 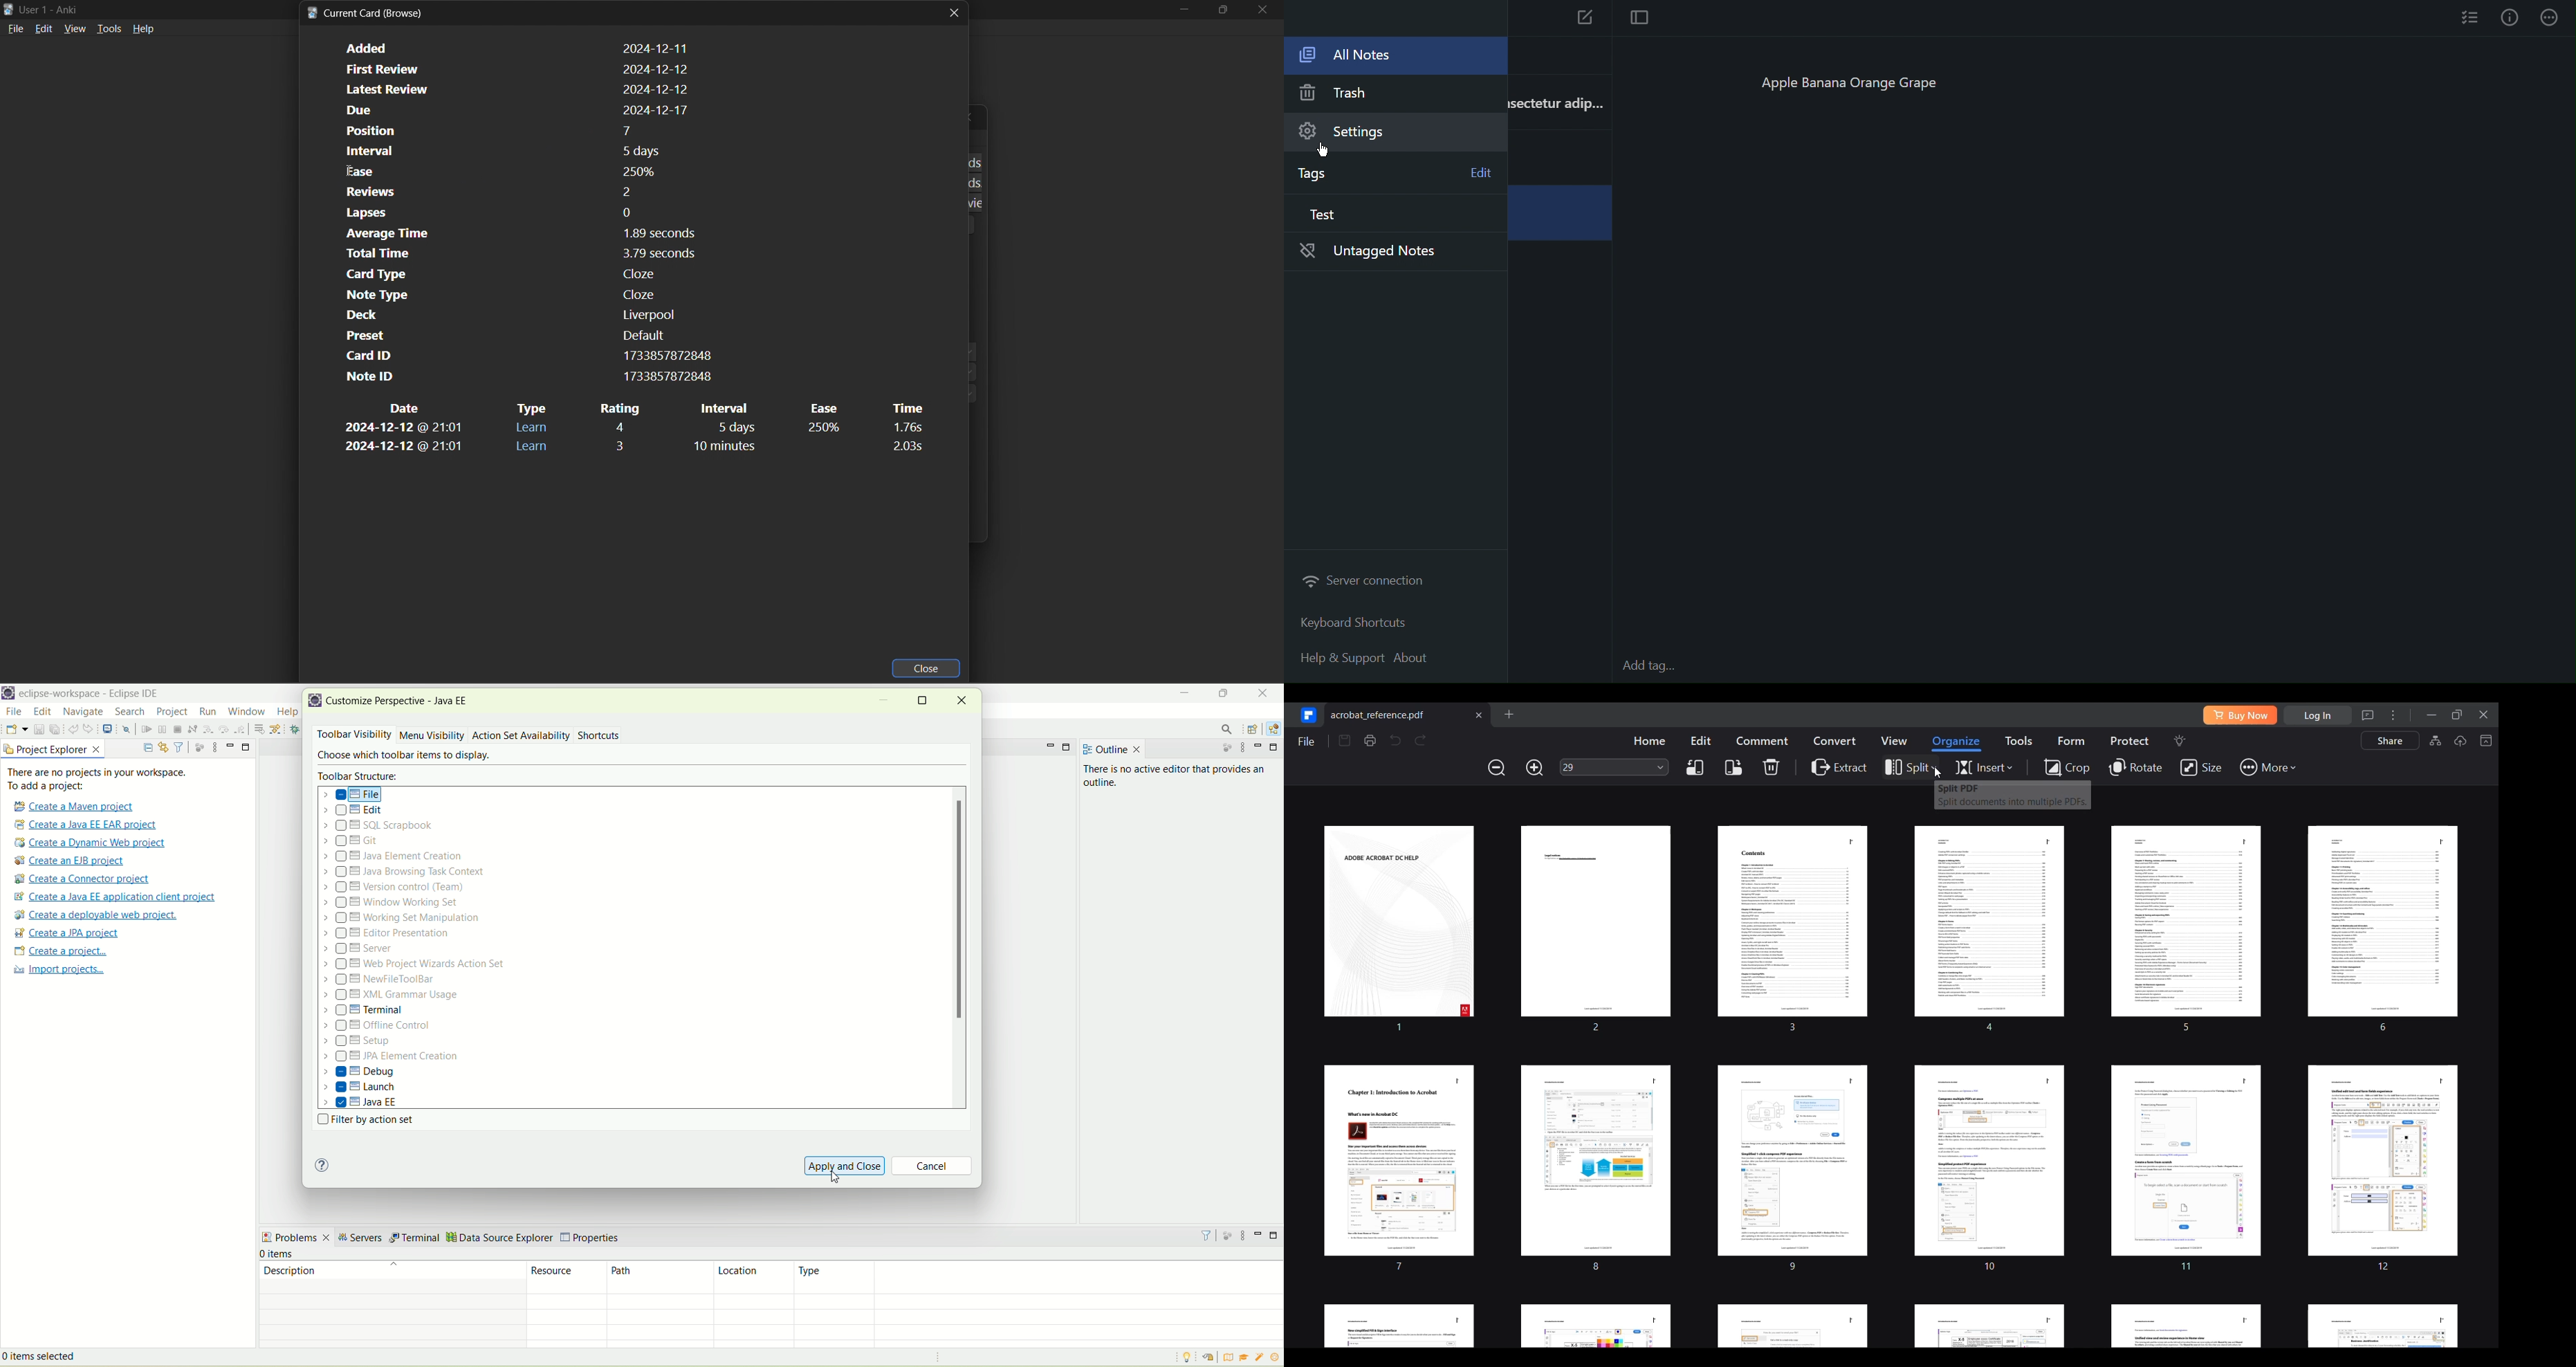 I want to click on eclipse workspace-Eclipse IDE, so click(x=94, y=695).